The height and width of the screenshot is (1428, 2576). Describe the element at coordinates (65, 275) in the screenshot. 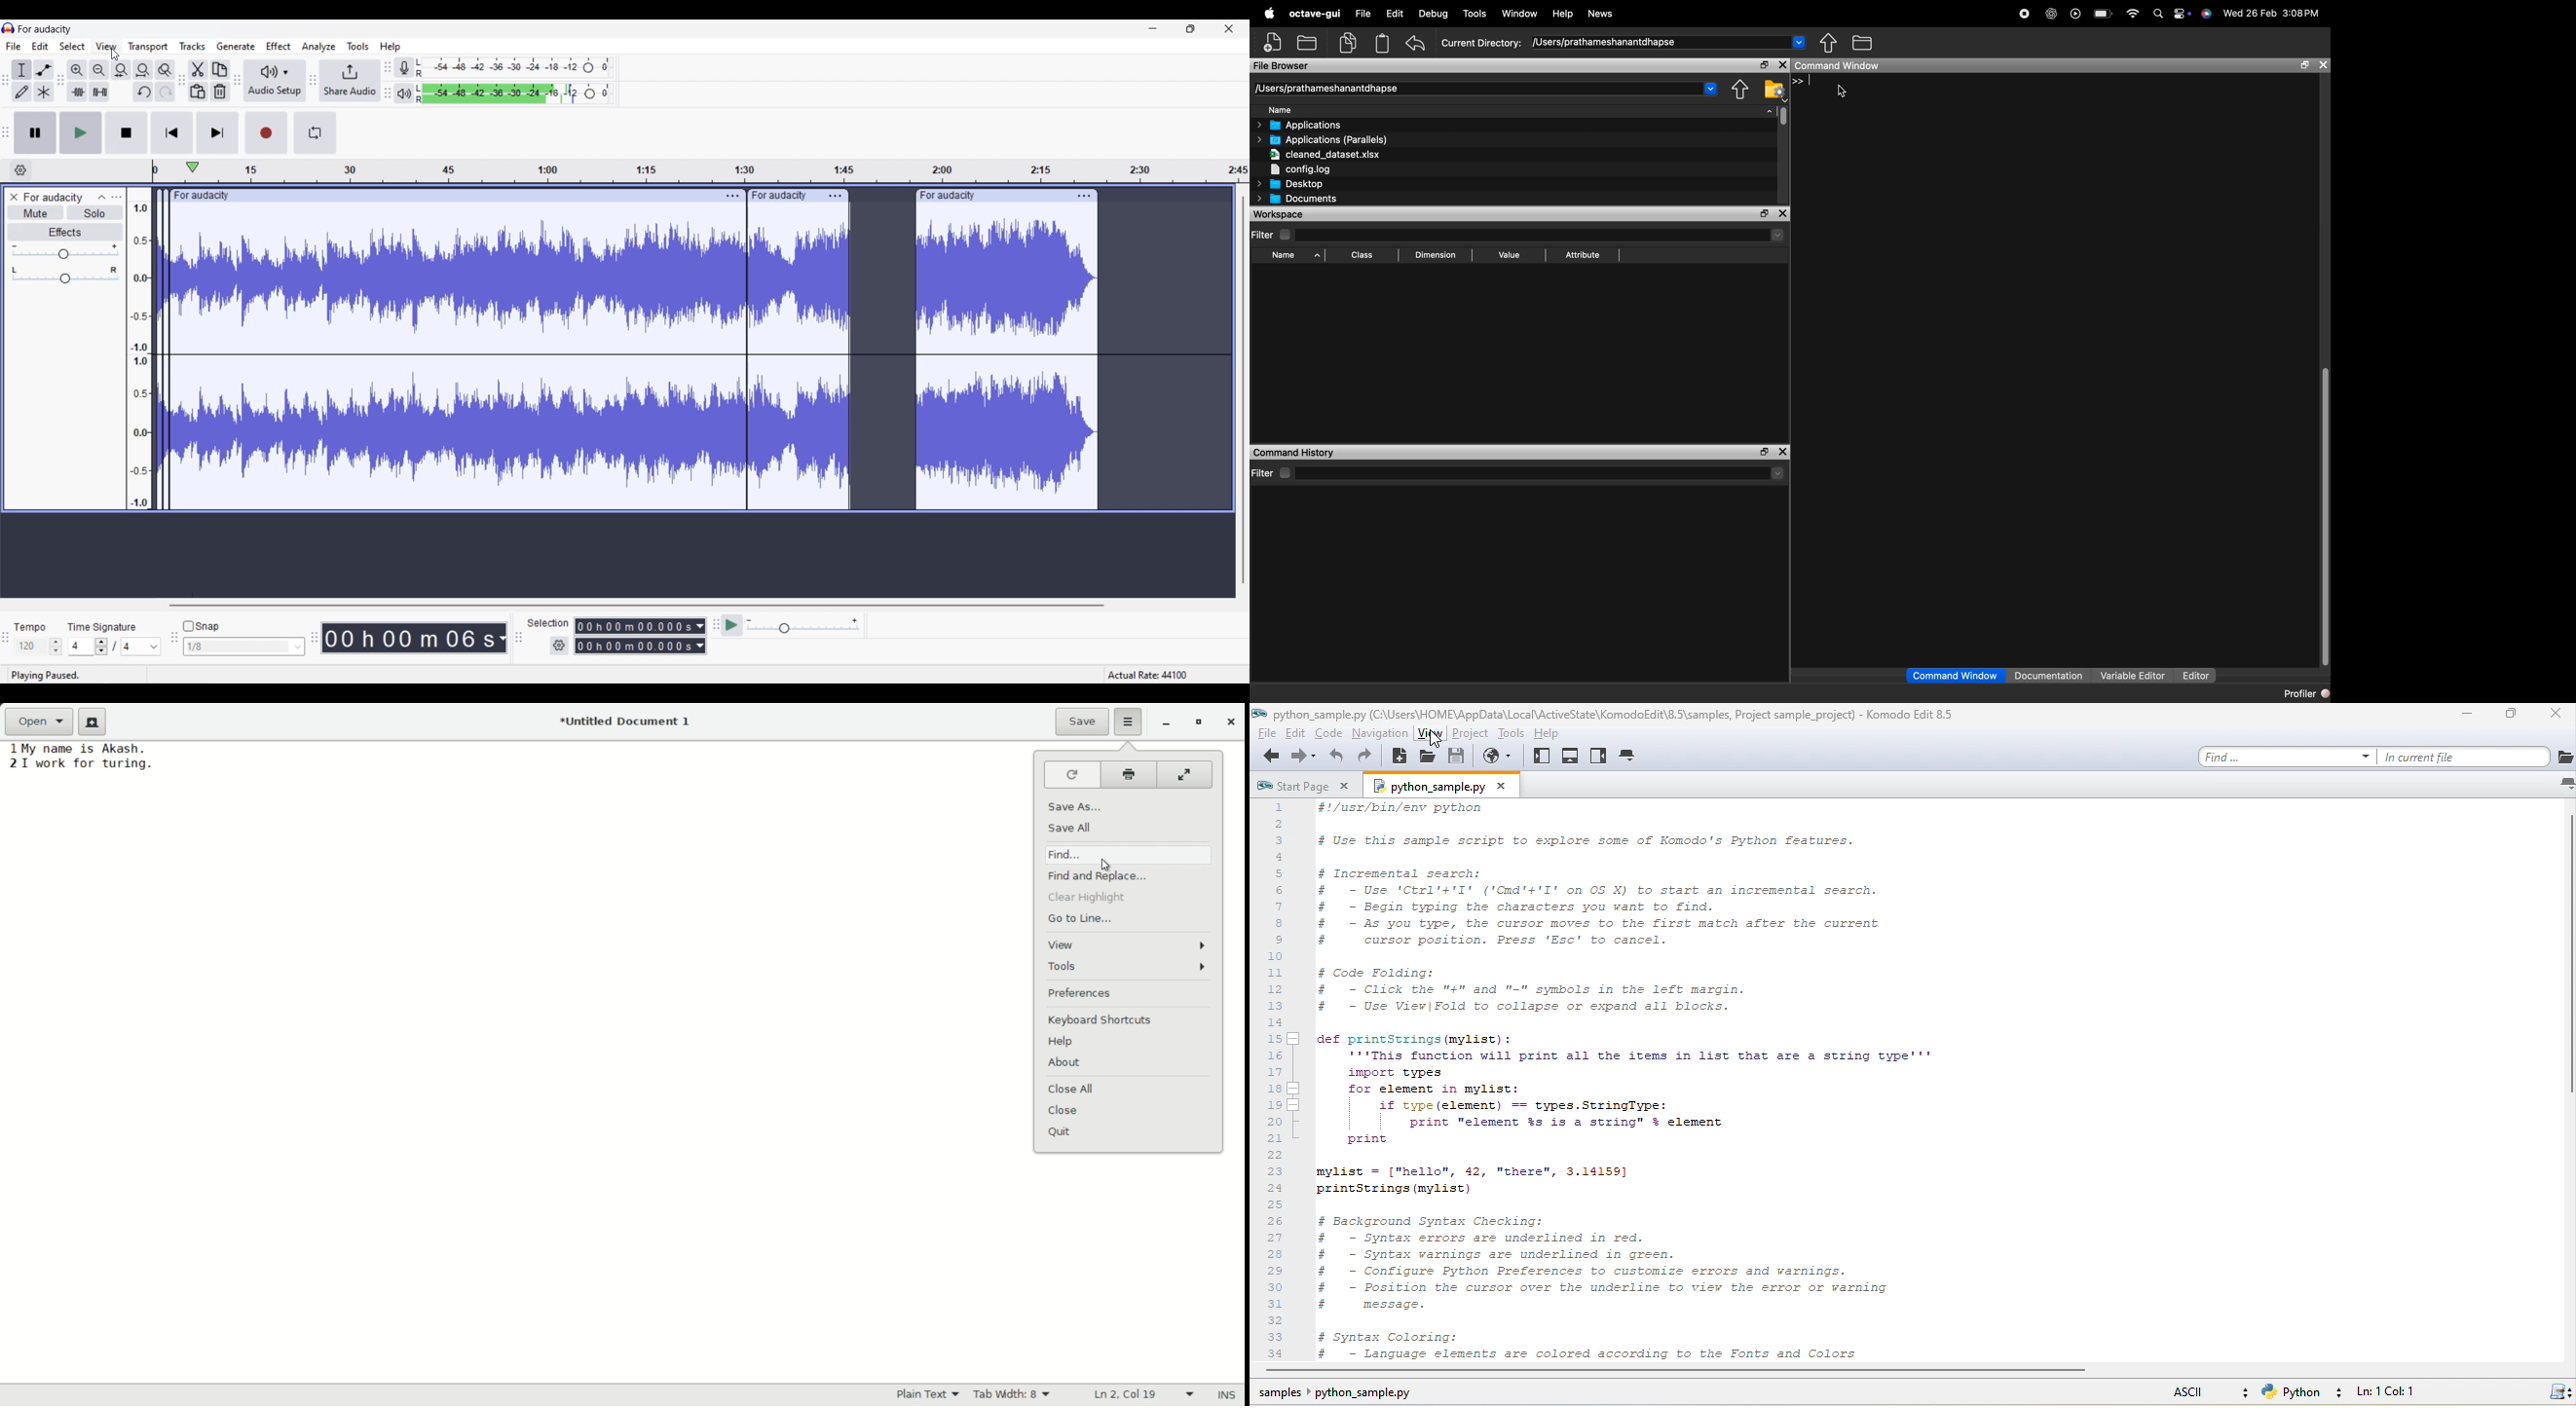

I see `Pan slider` at that location.